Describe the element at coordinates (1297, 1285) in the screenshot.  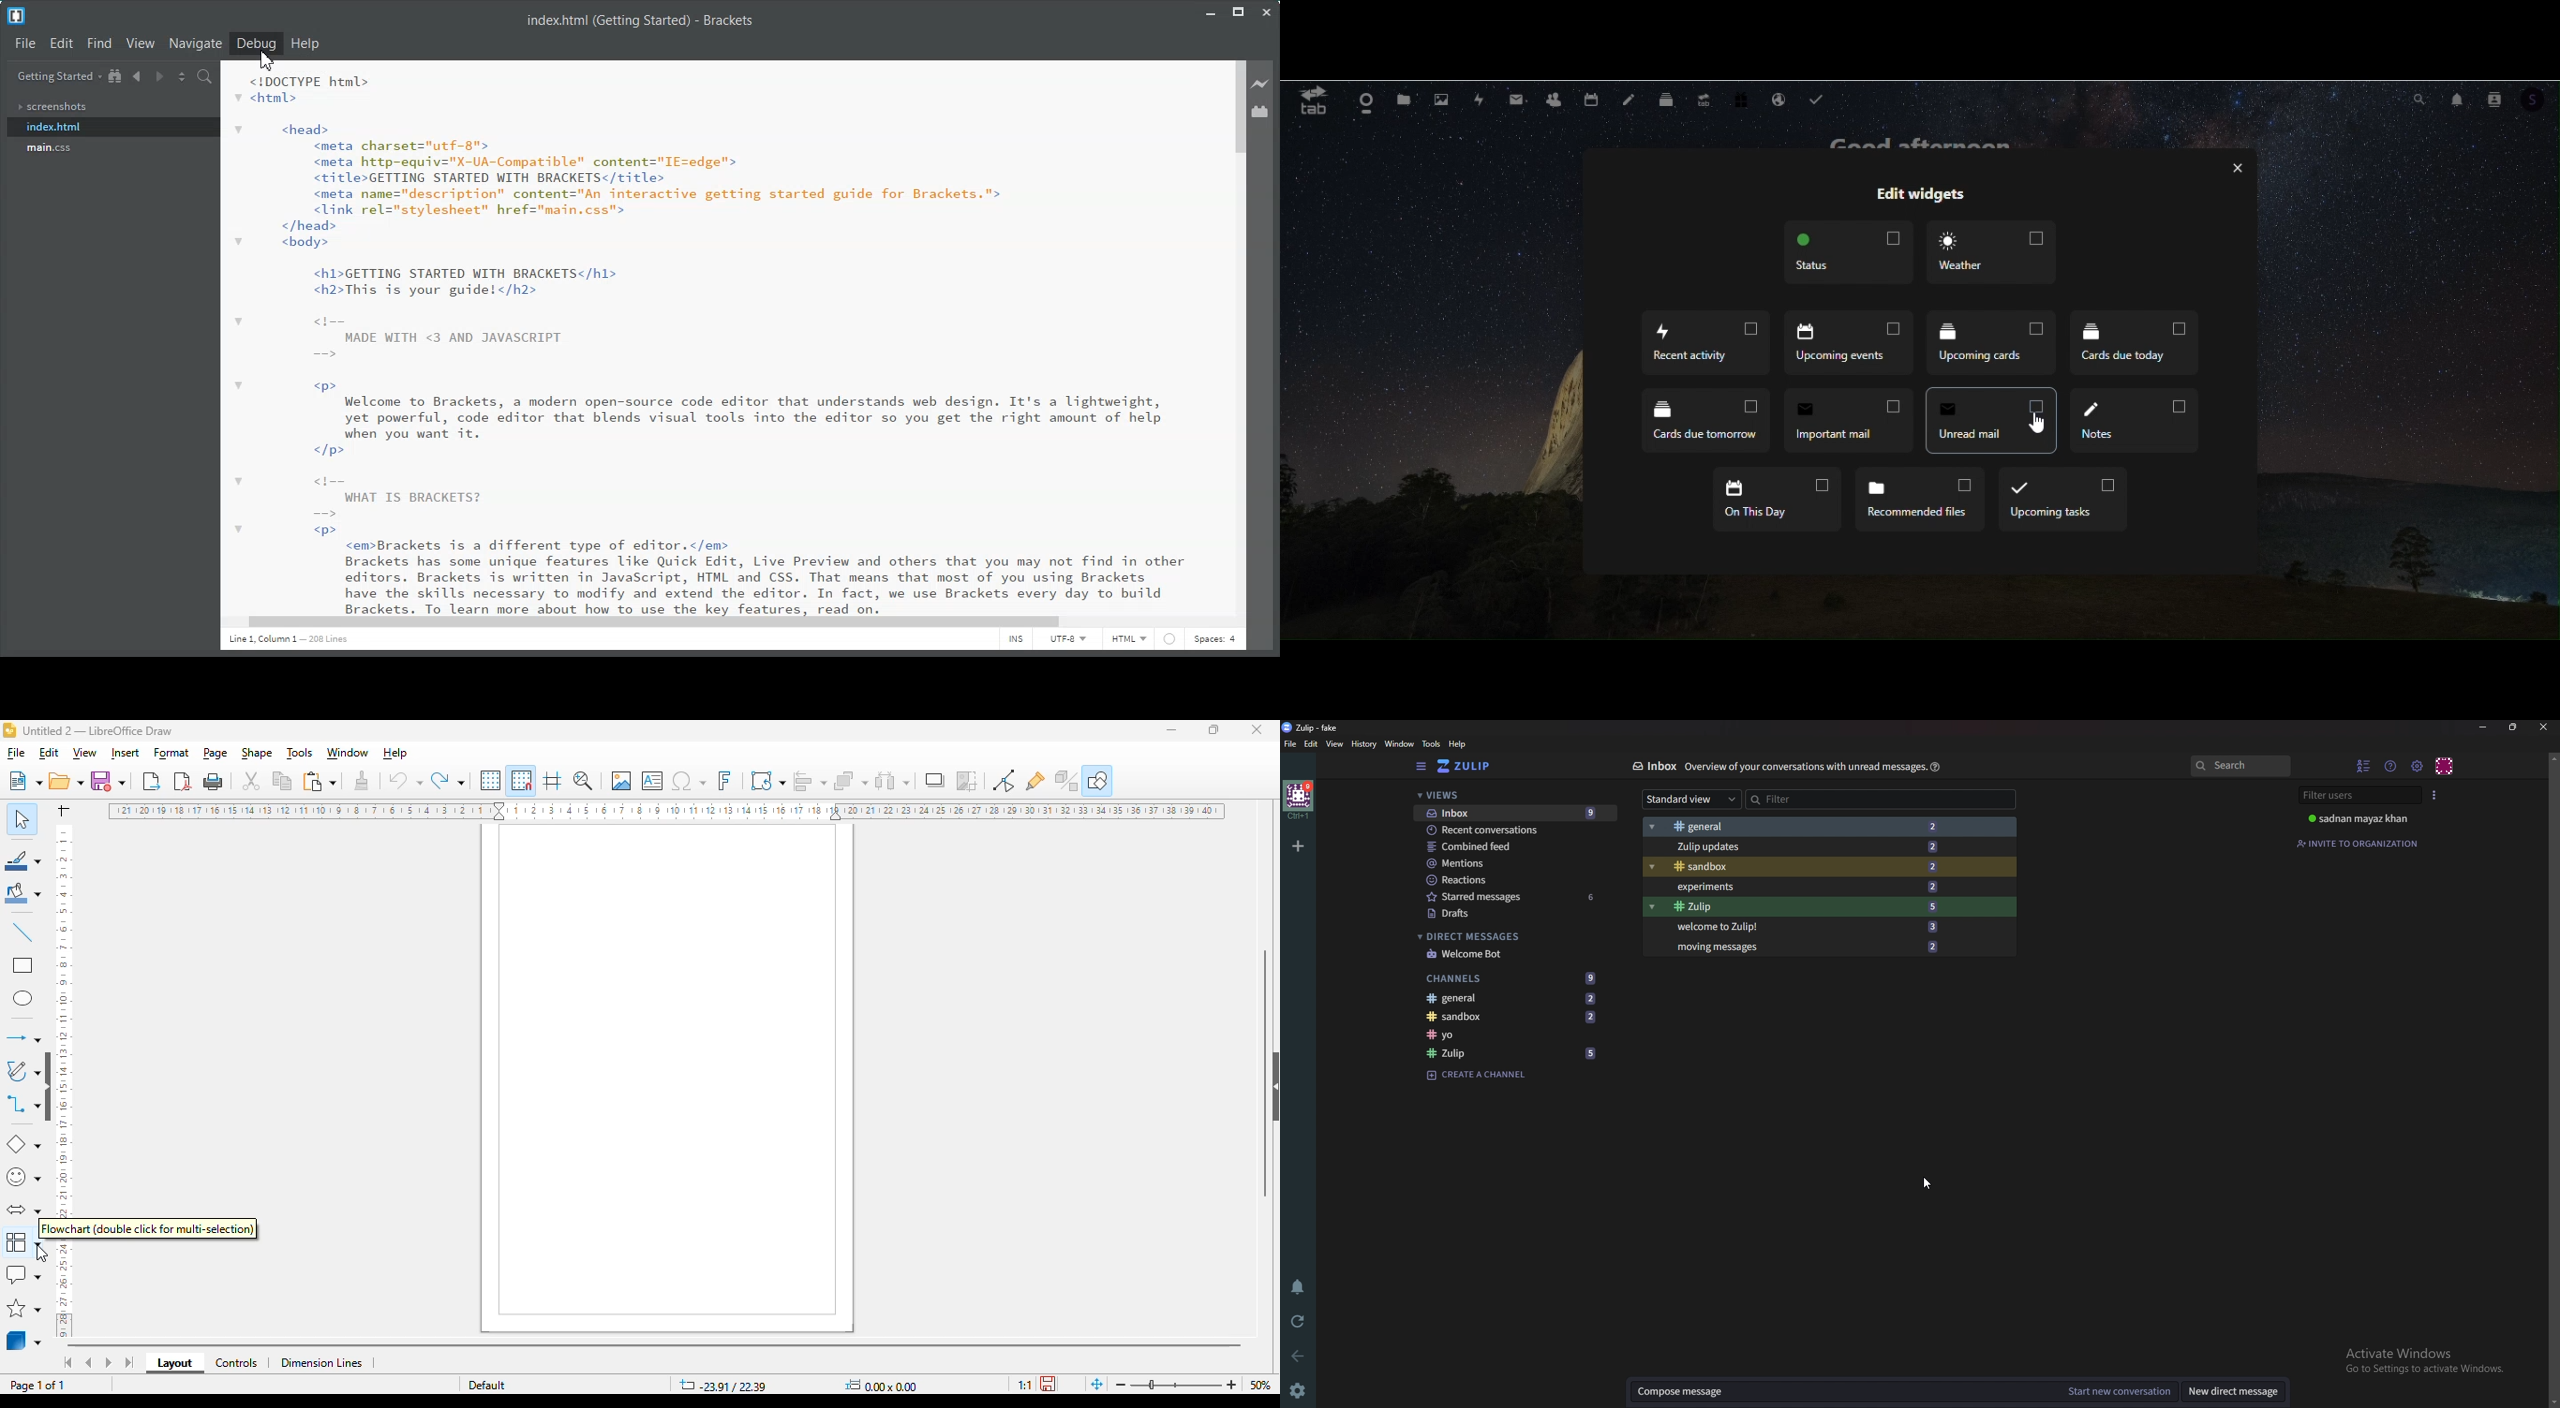
I see `Enable do not disturb` at that location.